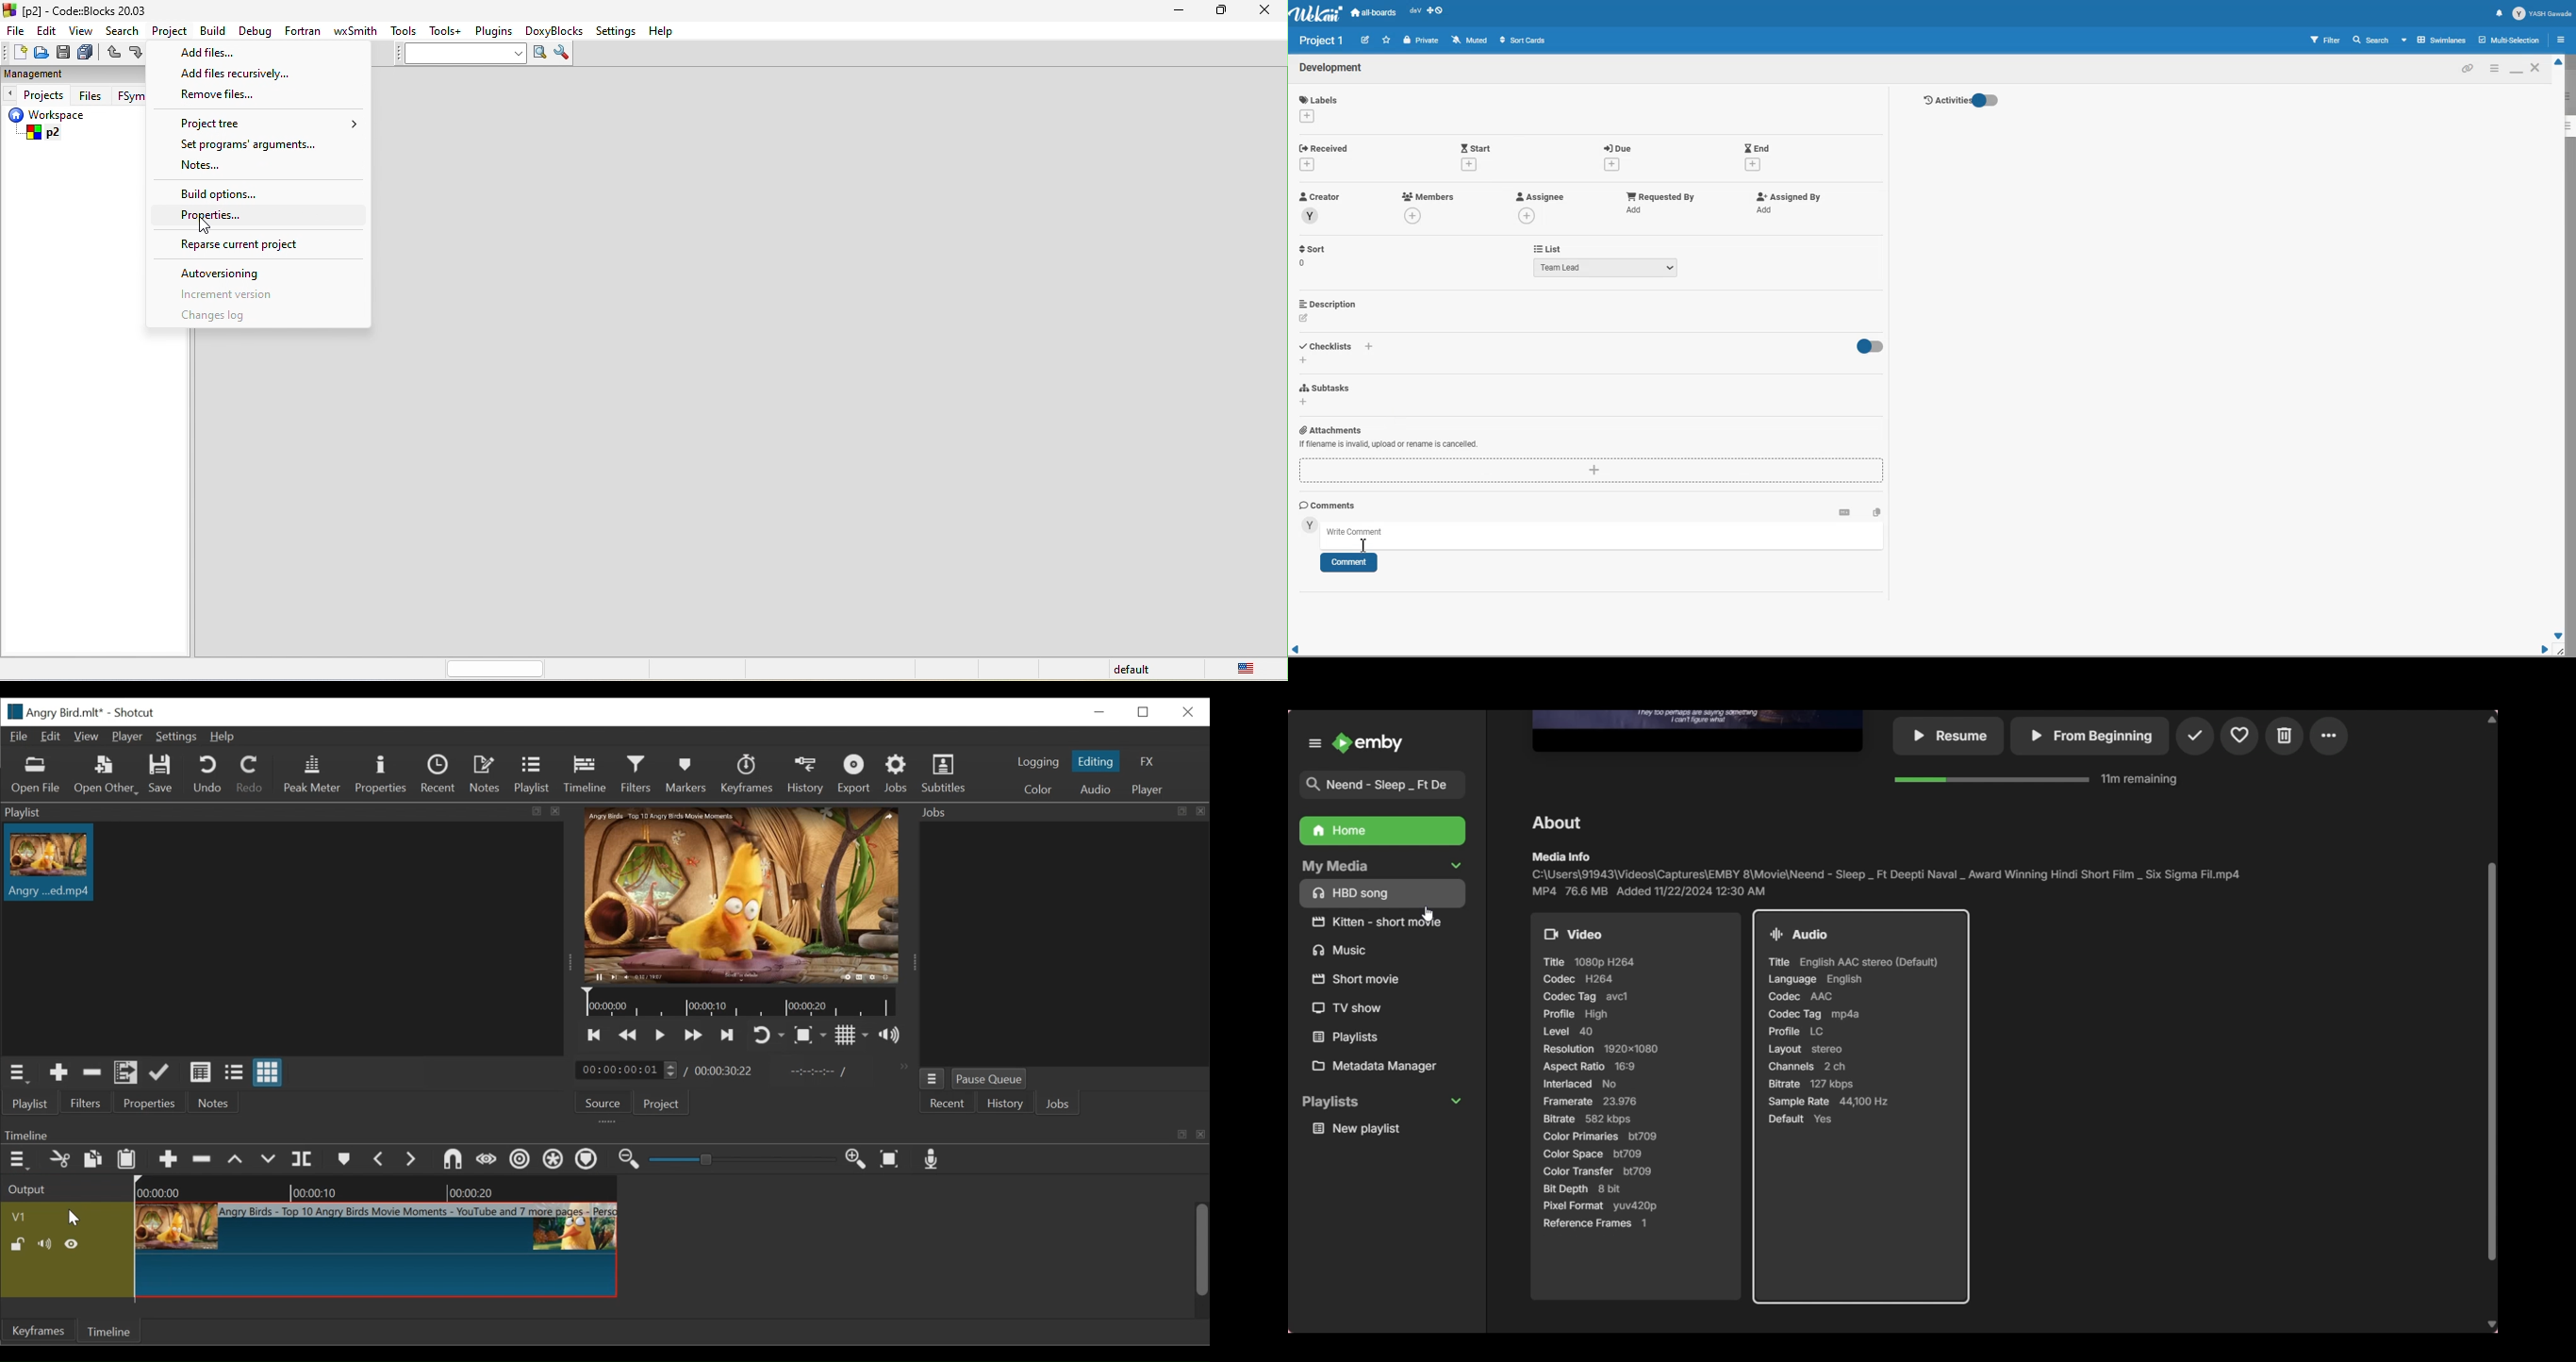 This screenshot has height=1372, width=2576. Describe the element at coordinates (595, 1035) in the screenshot. I see `Skip to the previous point` at that location.